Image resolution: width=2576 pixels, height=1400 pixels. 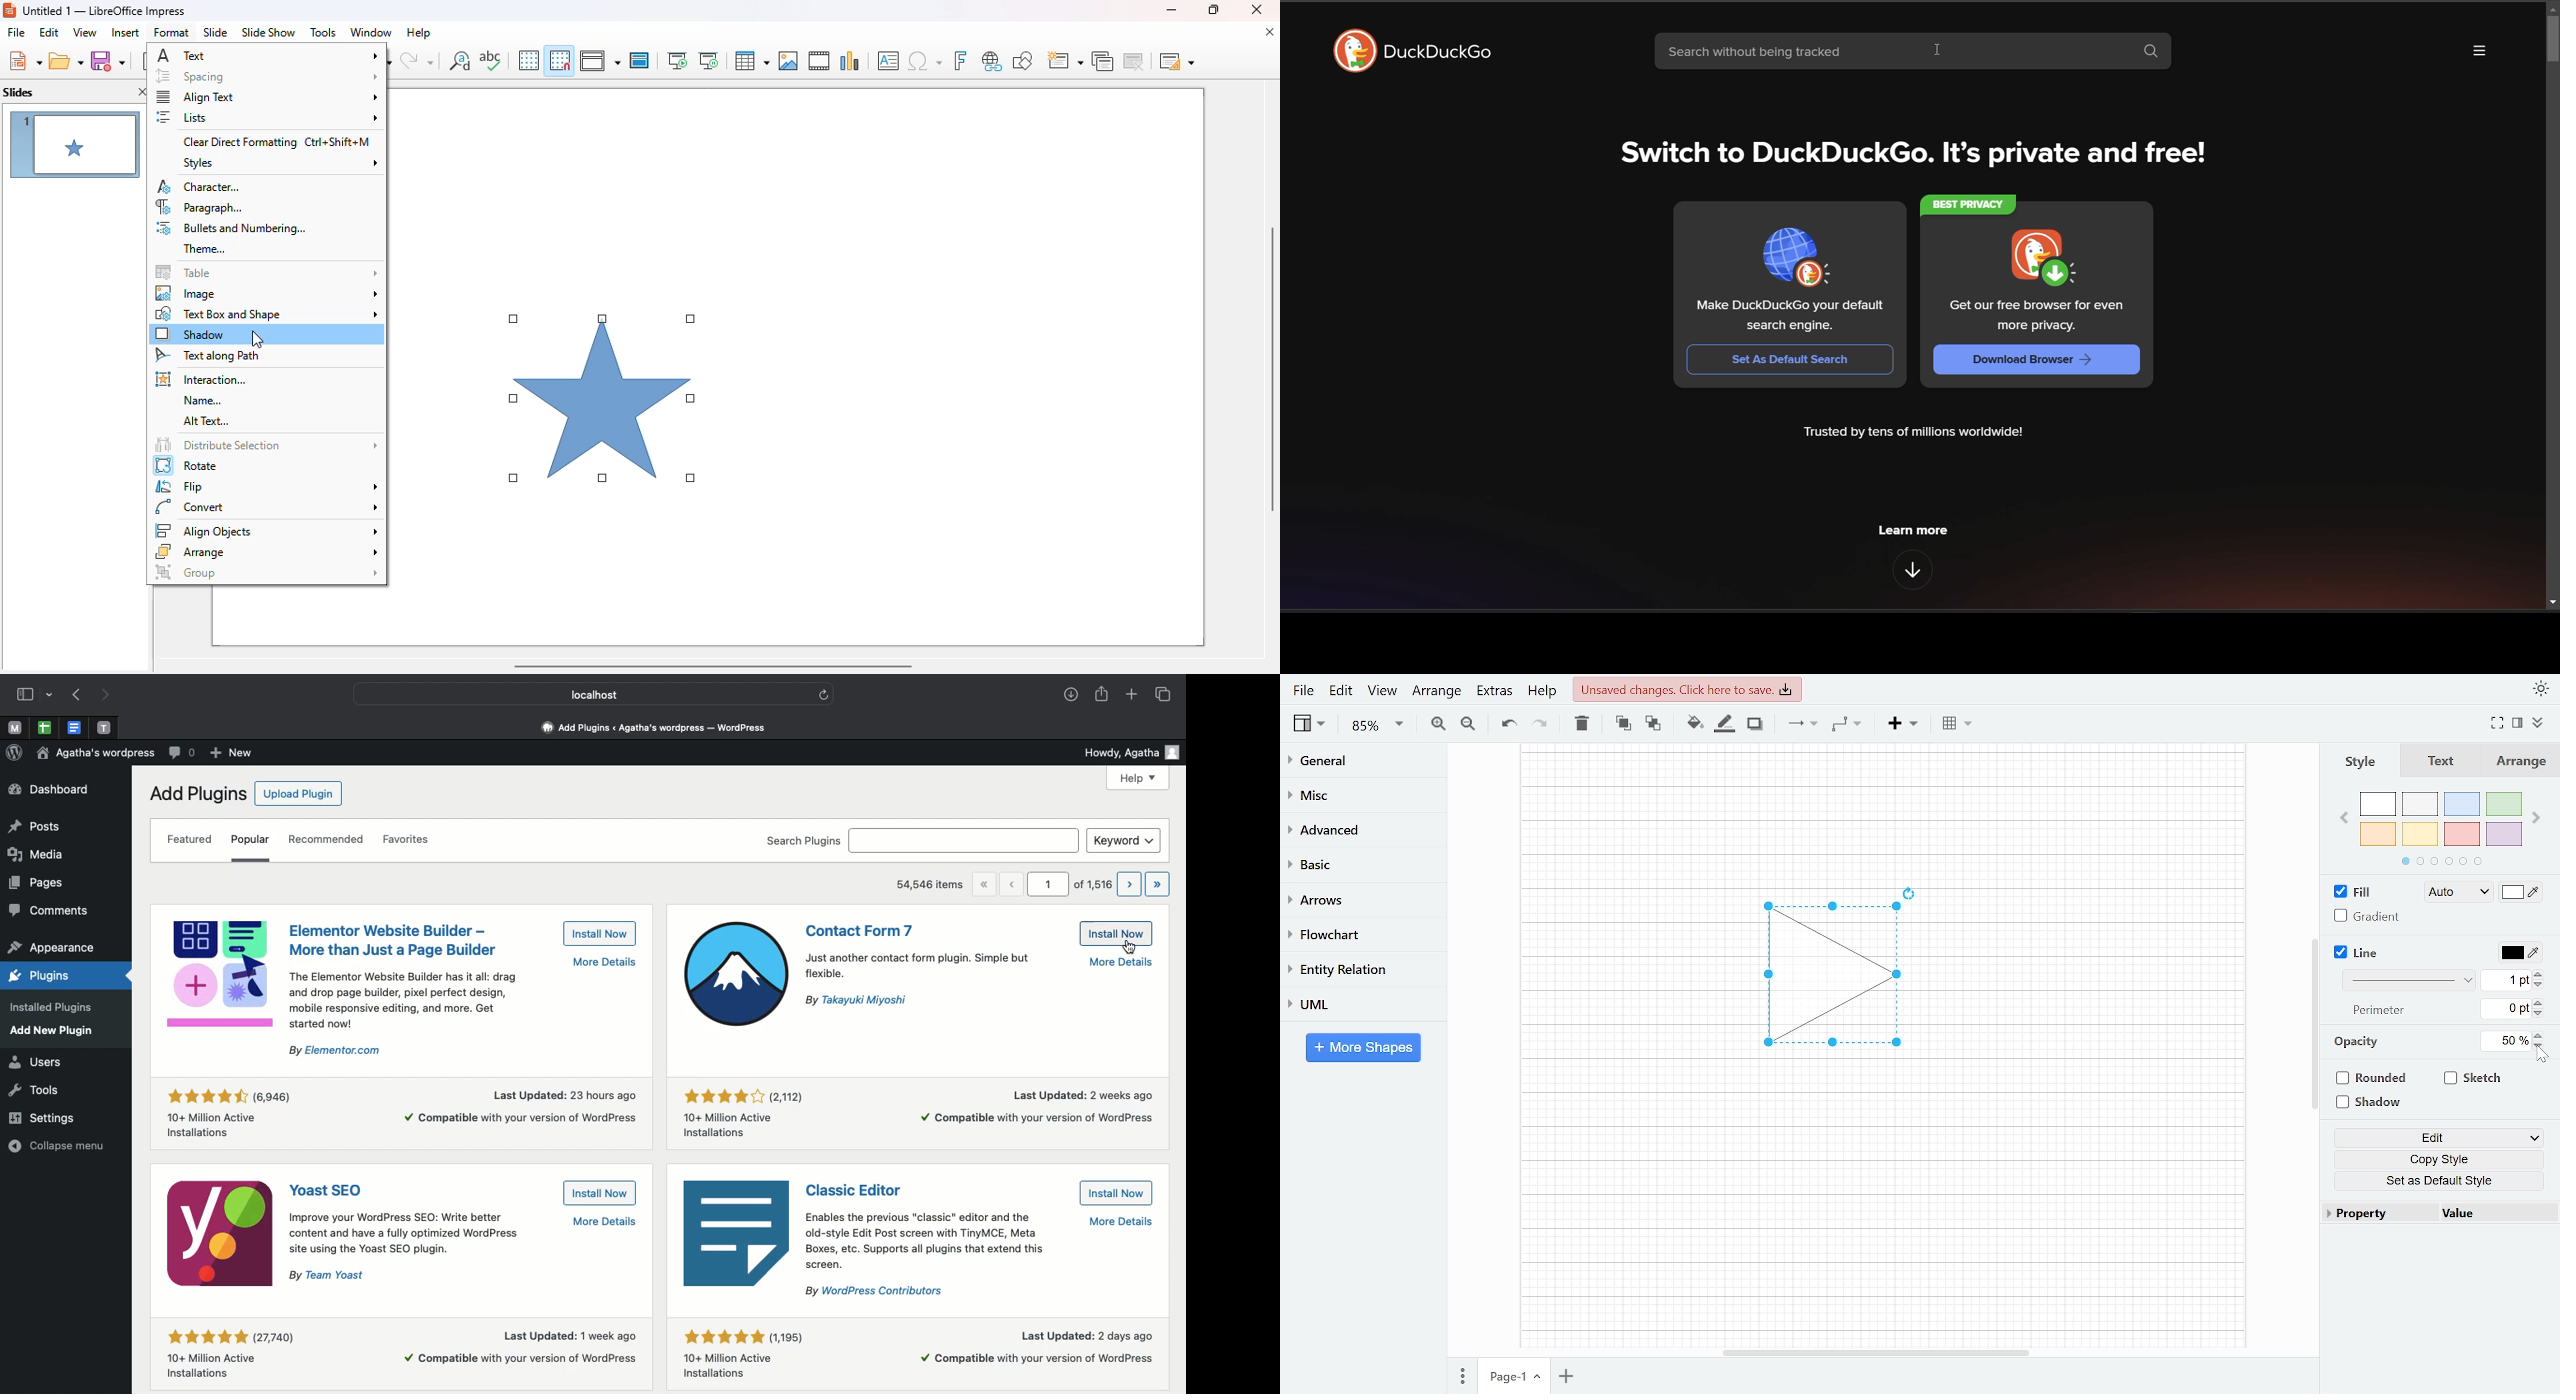 I want to click on help, so click(x=1544, y=690).